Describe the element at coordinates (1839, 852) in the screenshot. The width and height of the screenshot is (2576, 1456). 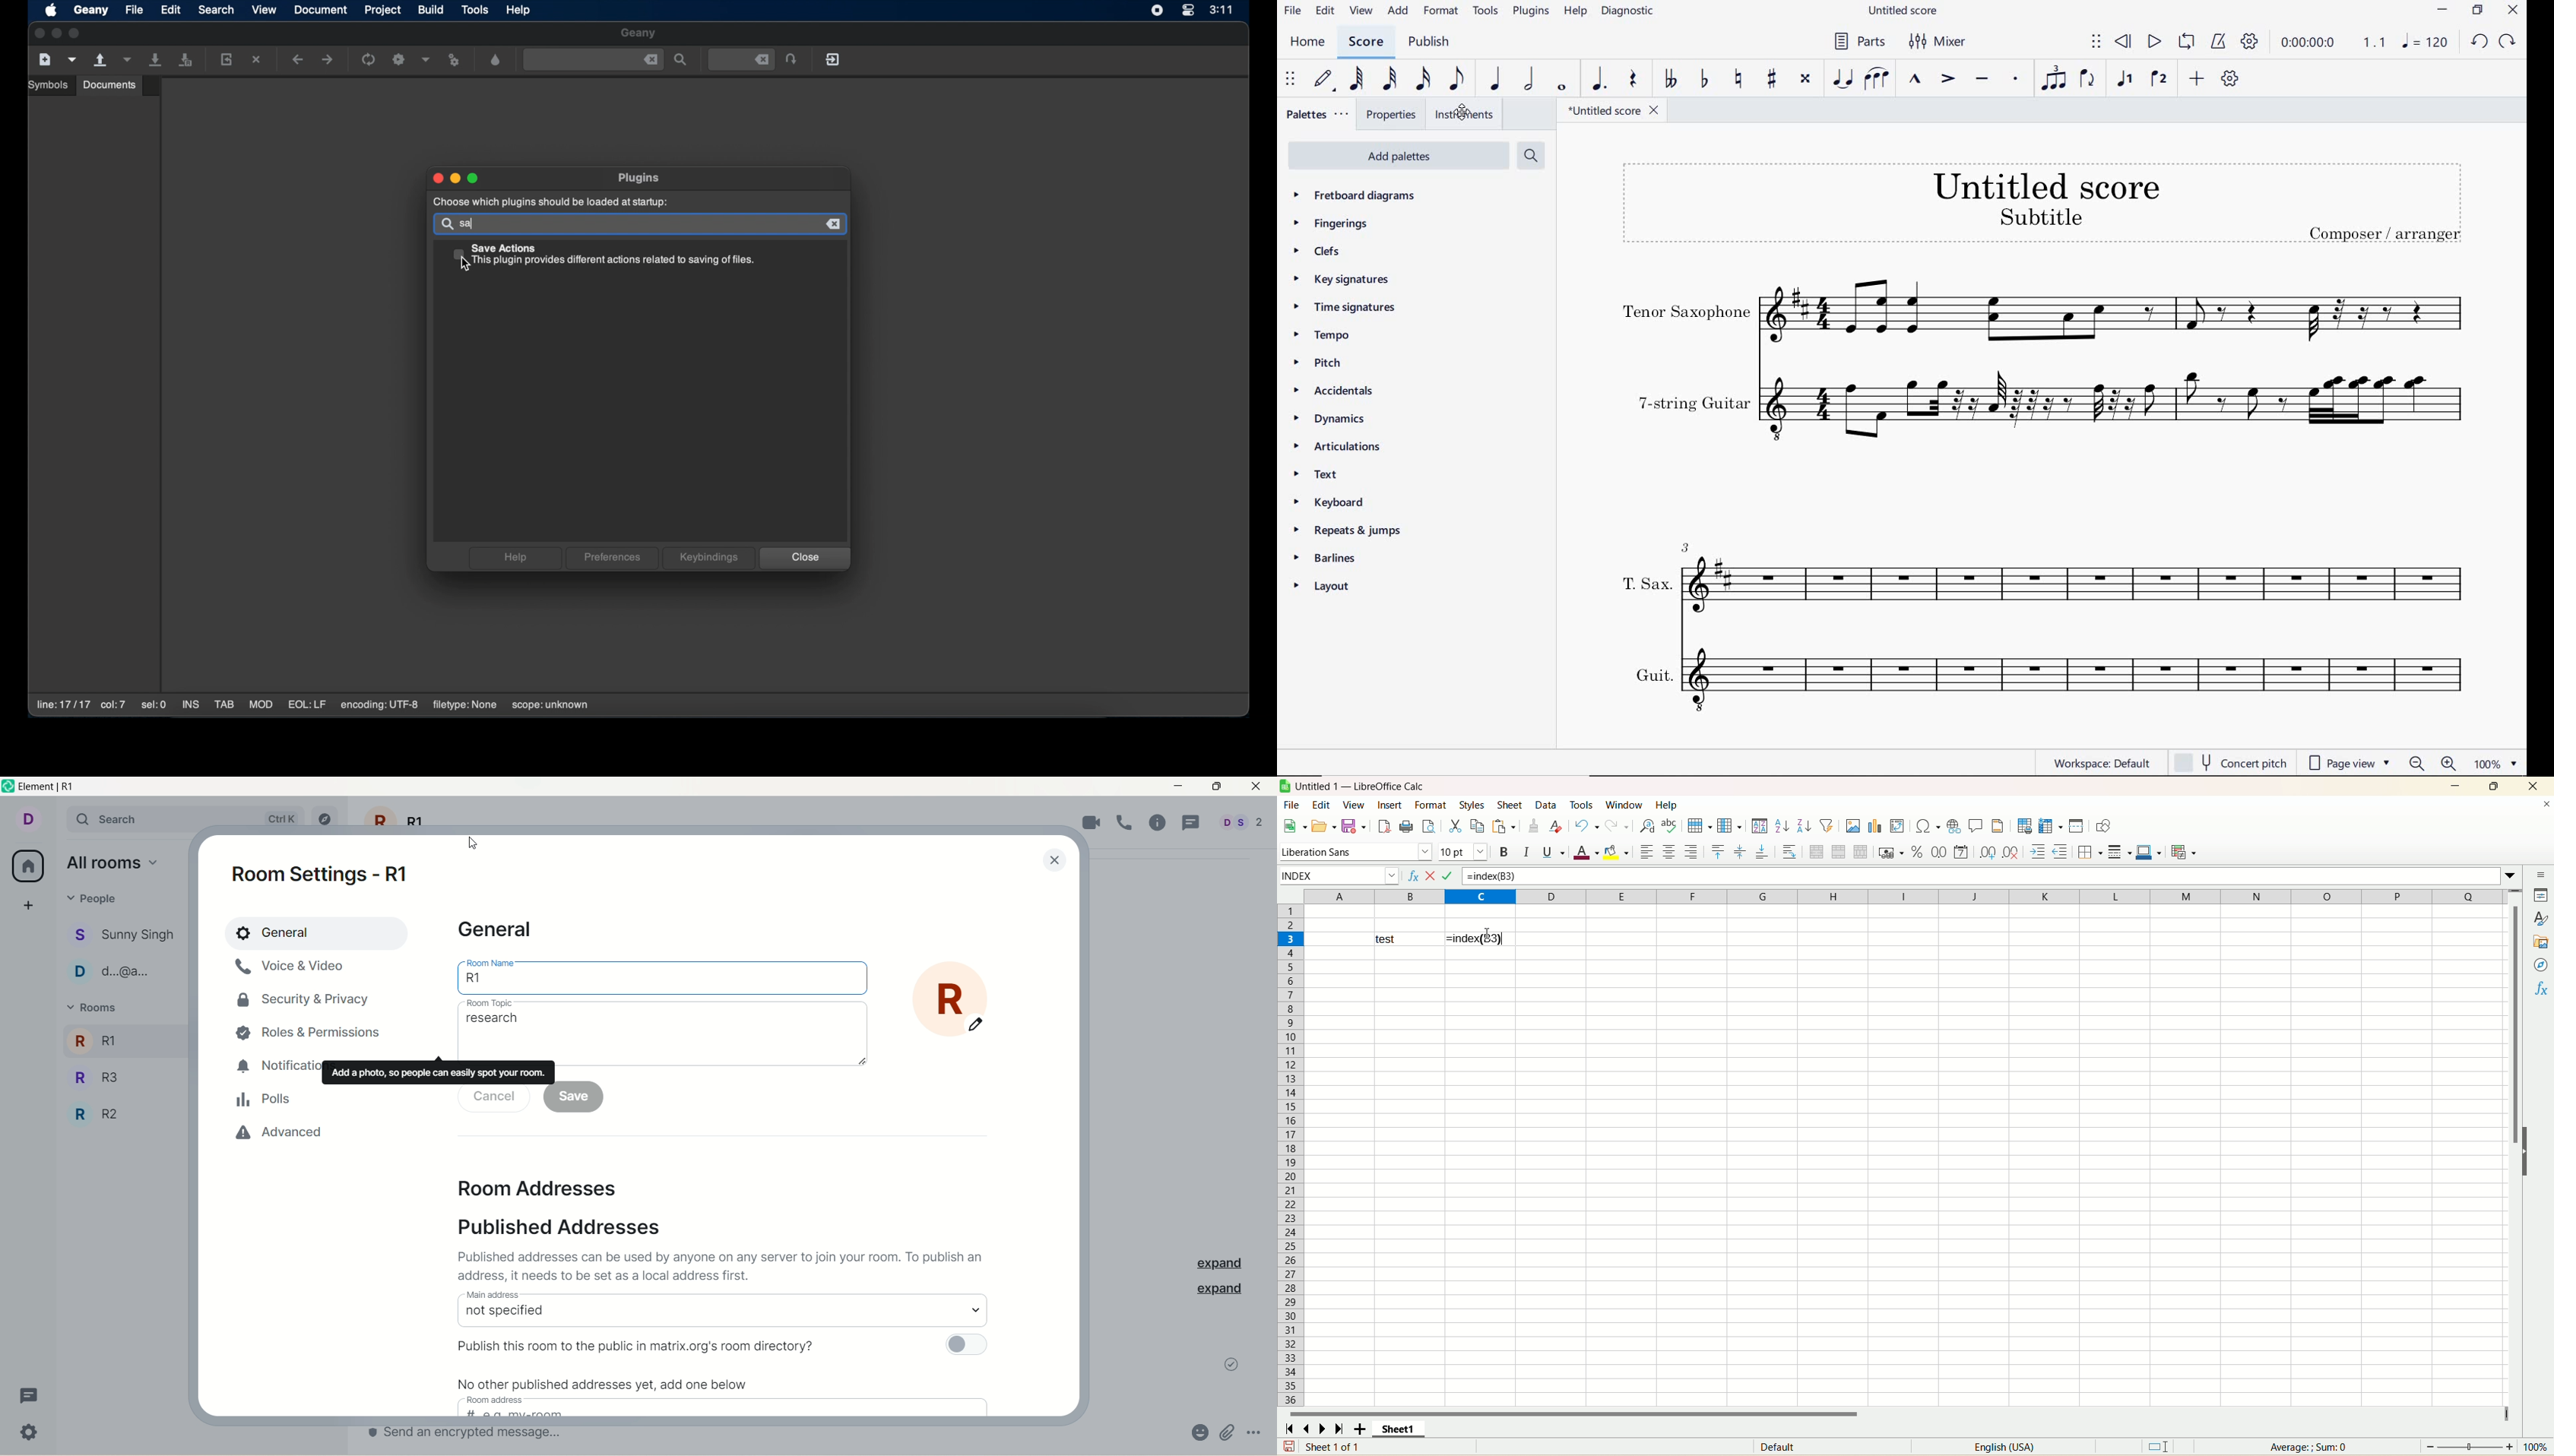
I see `merge` at that location.